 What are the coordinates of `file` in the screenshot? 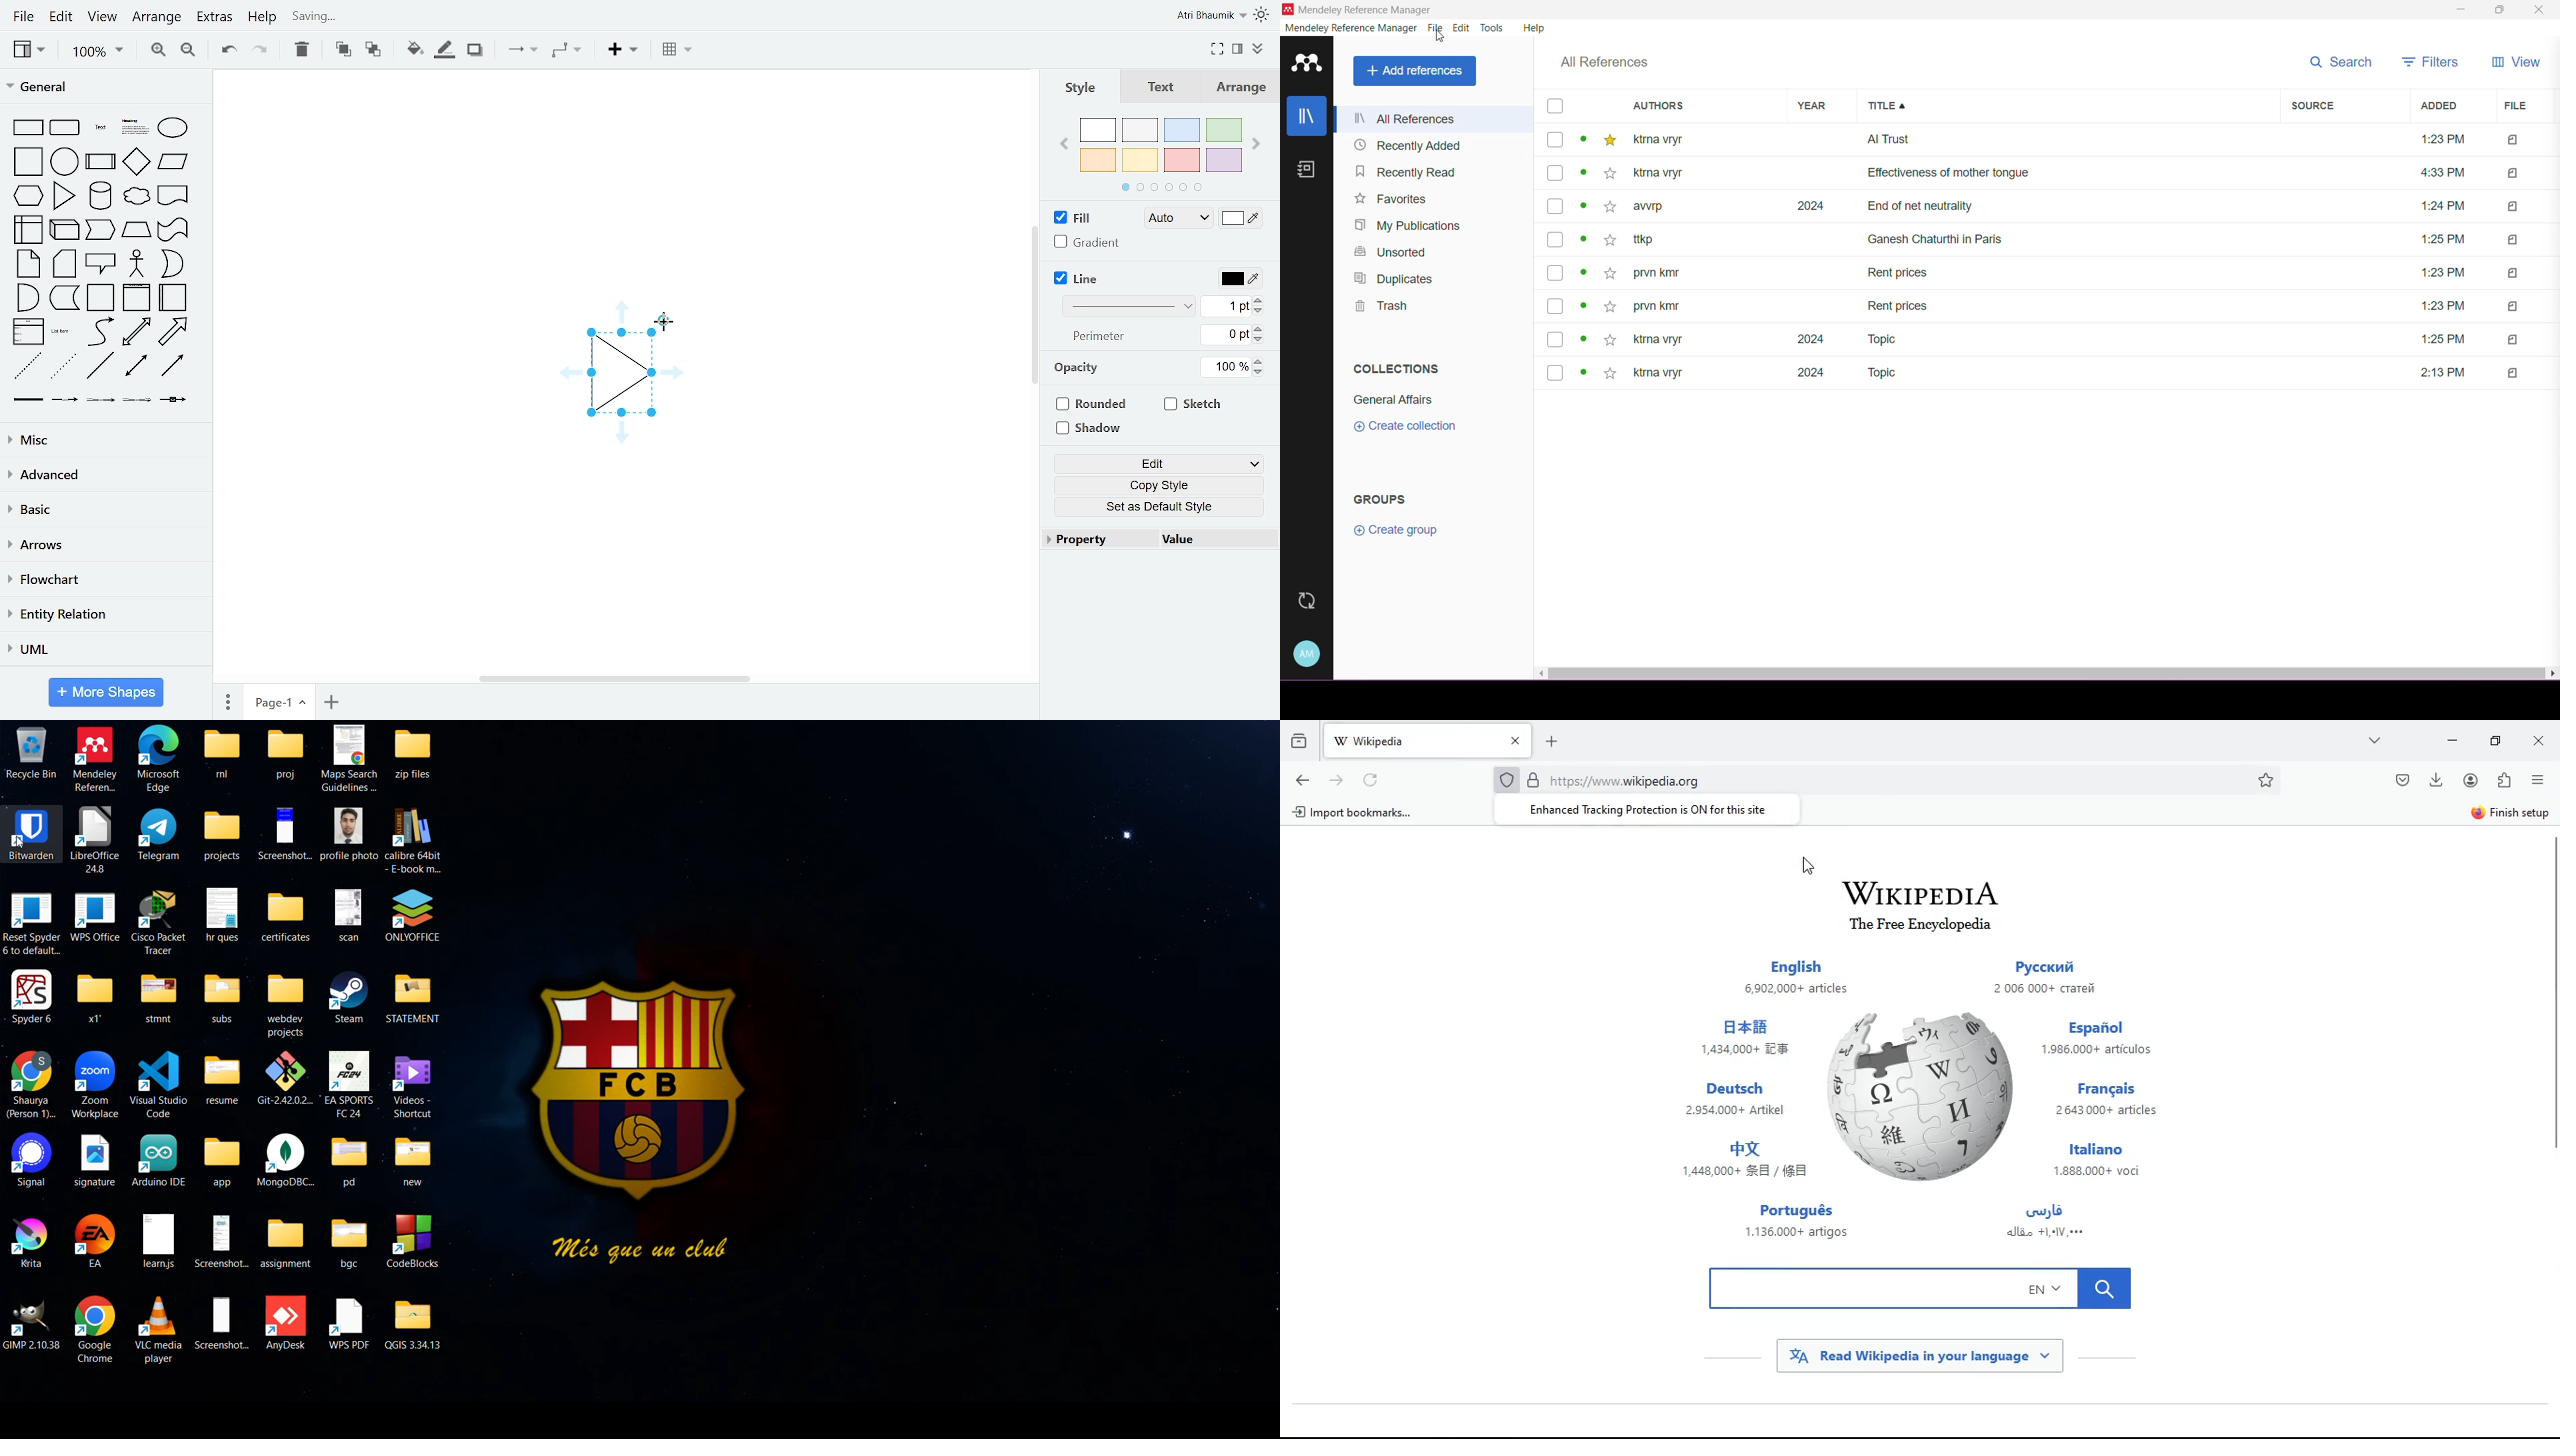 It's located at (22, 16).